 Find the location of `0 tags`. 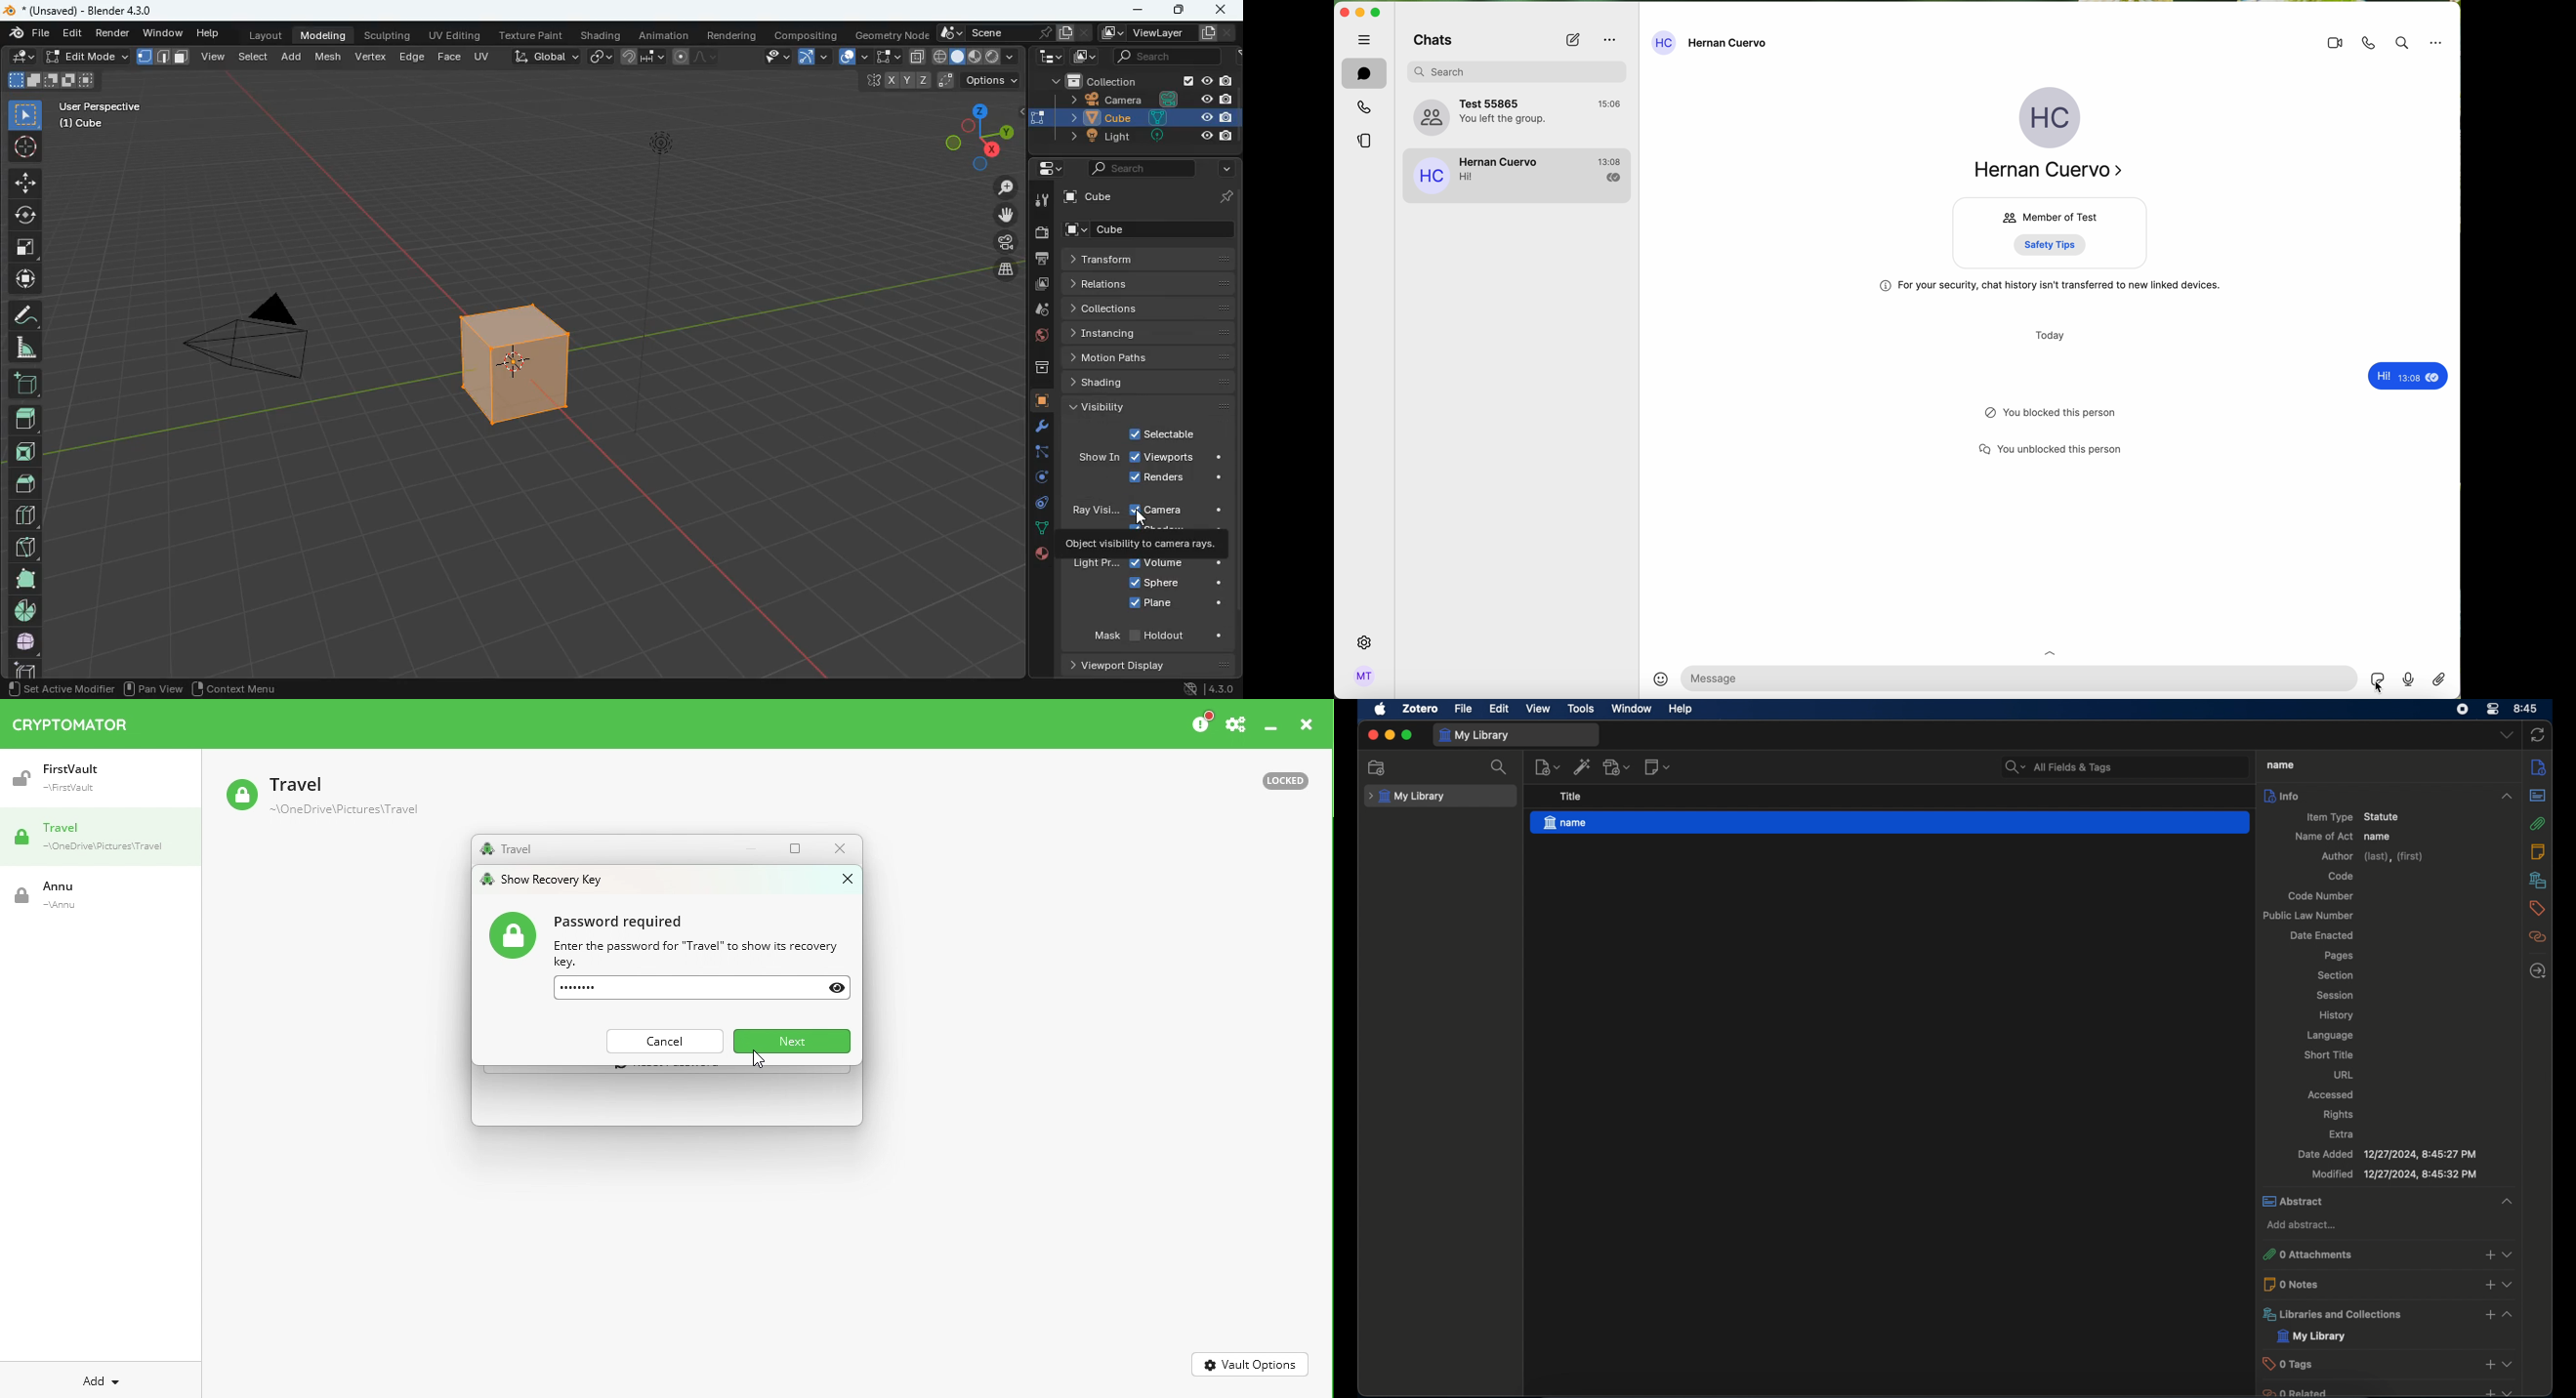

0 tags is located at coordinates (2367, 1363).